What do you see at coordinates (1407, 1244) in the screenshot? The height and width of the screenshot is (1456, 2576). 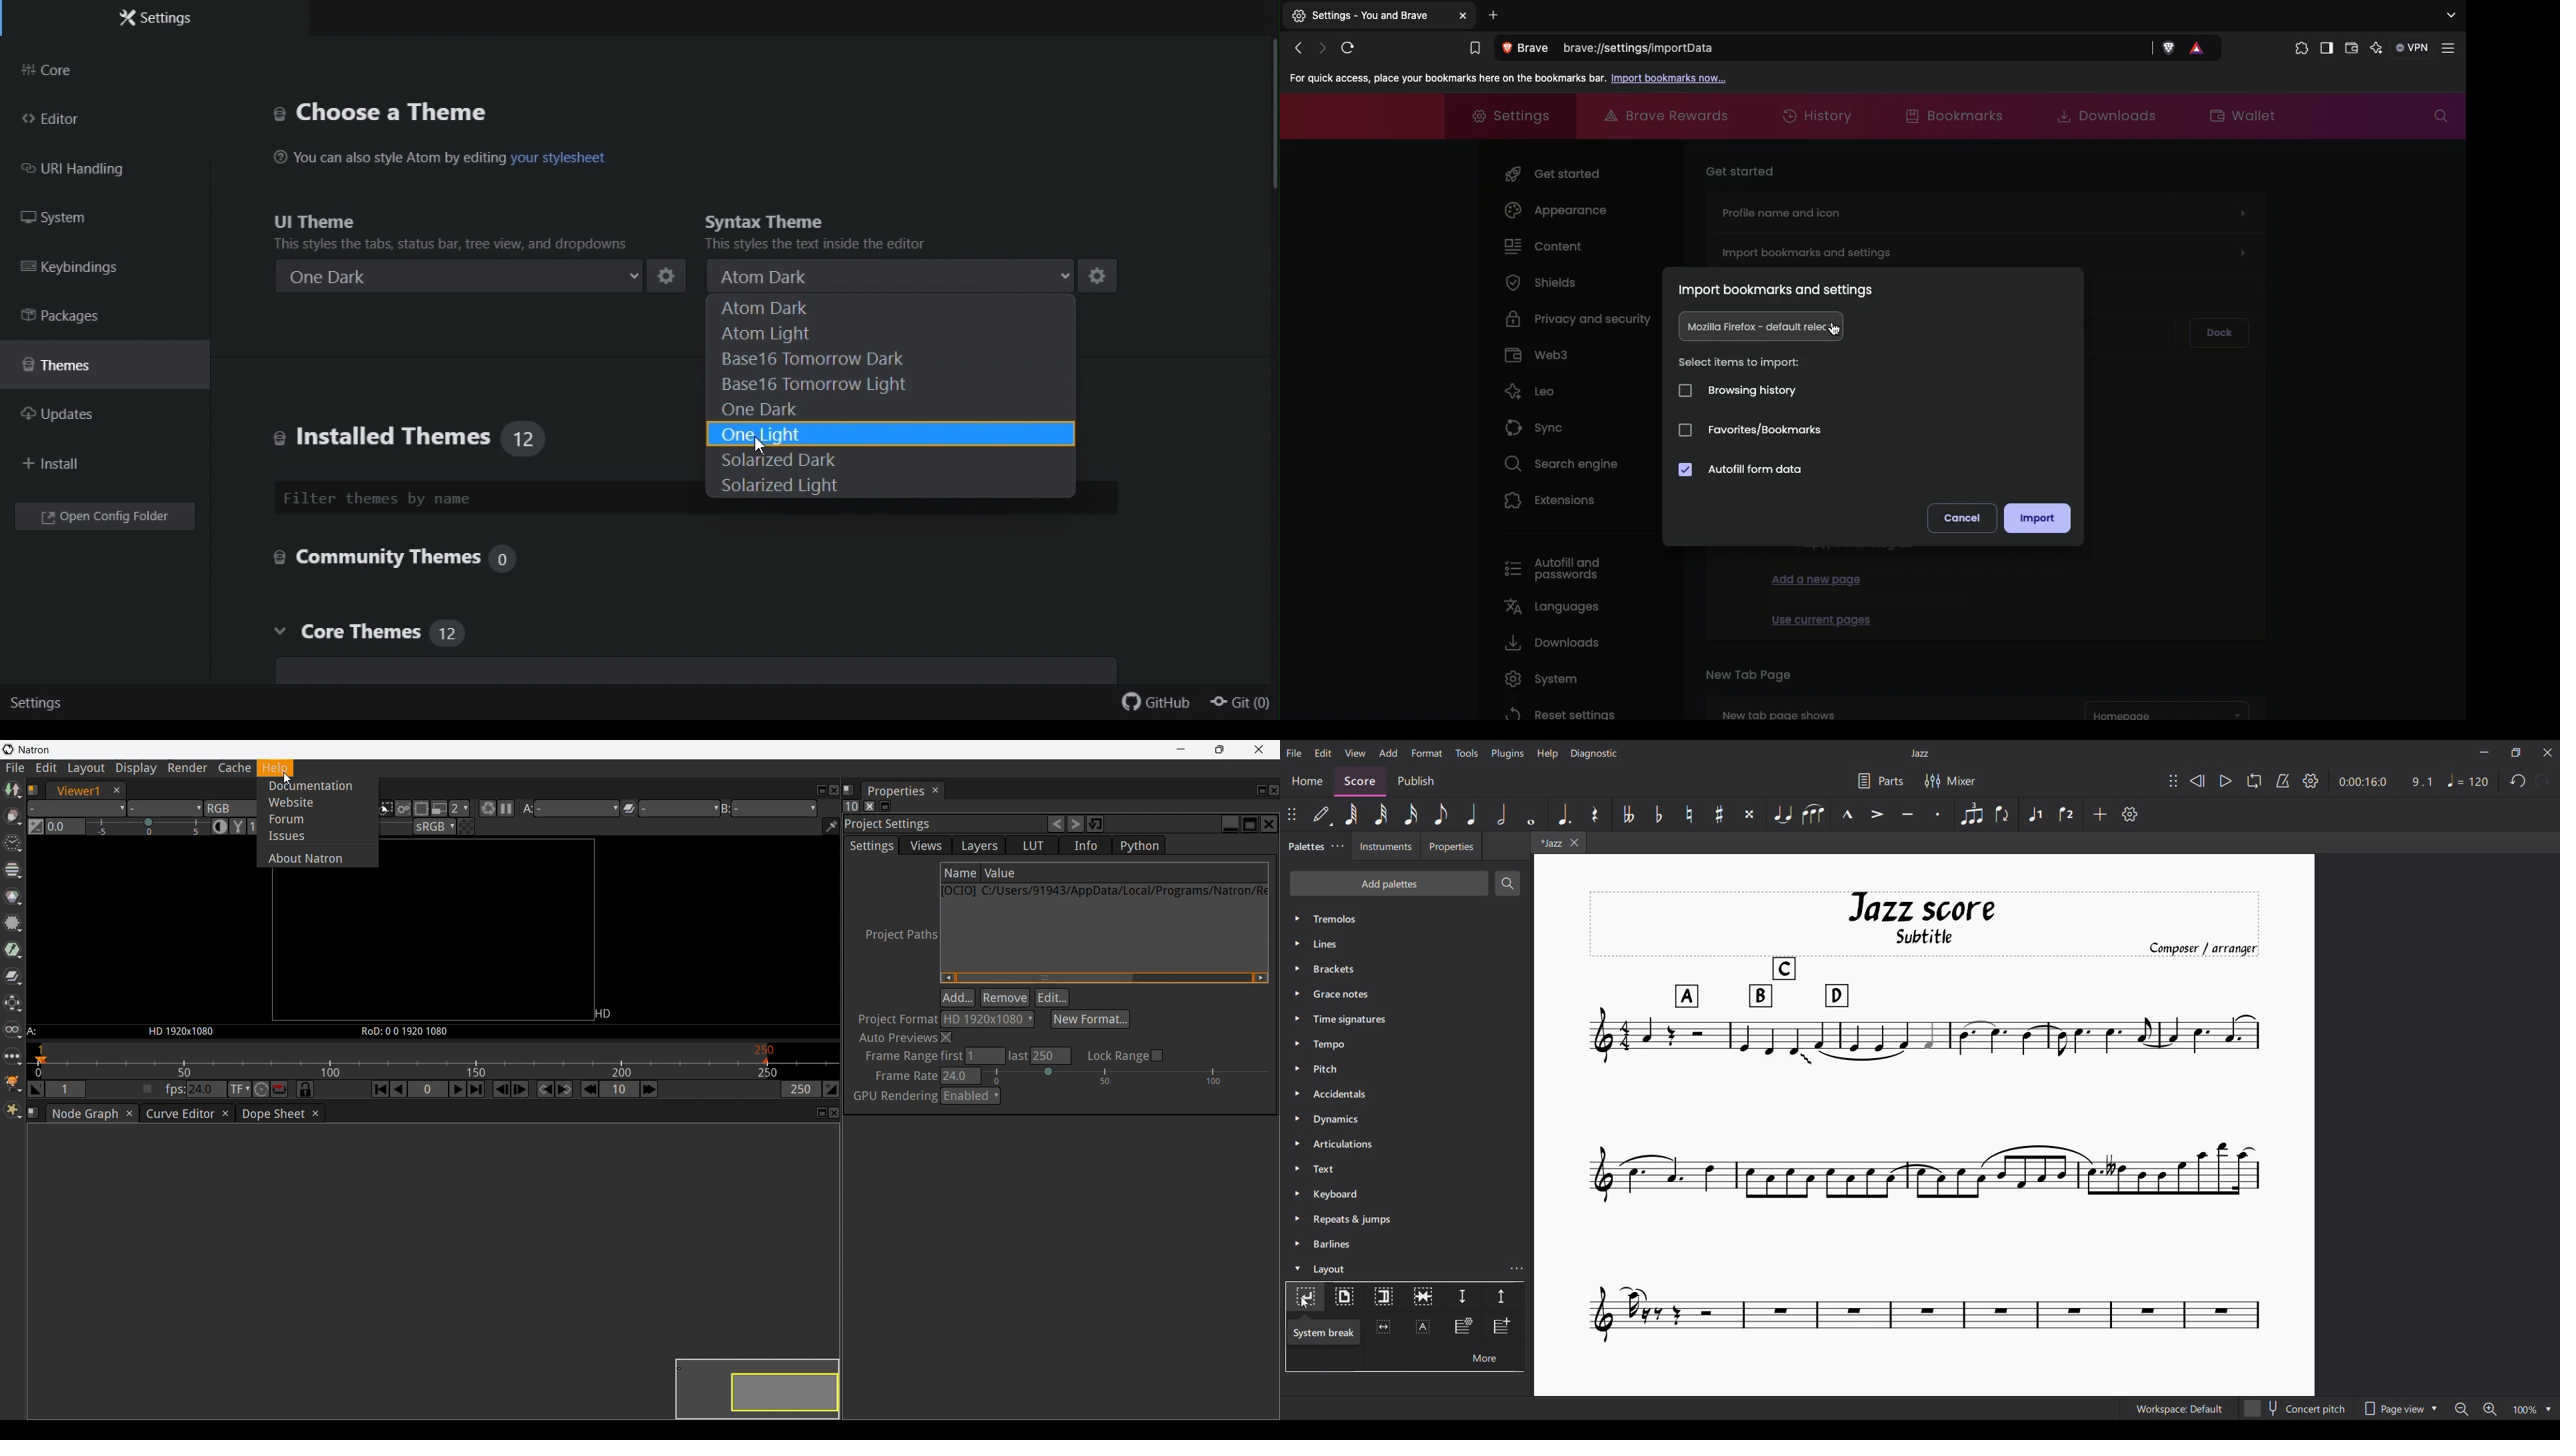 I see `Barlines` at bounding box center [1407, 1244].